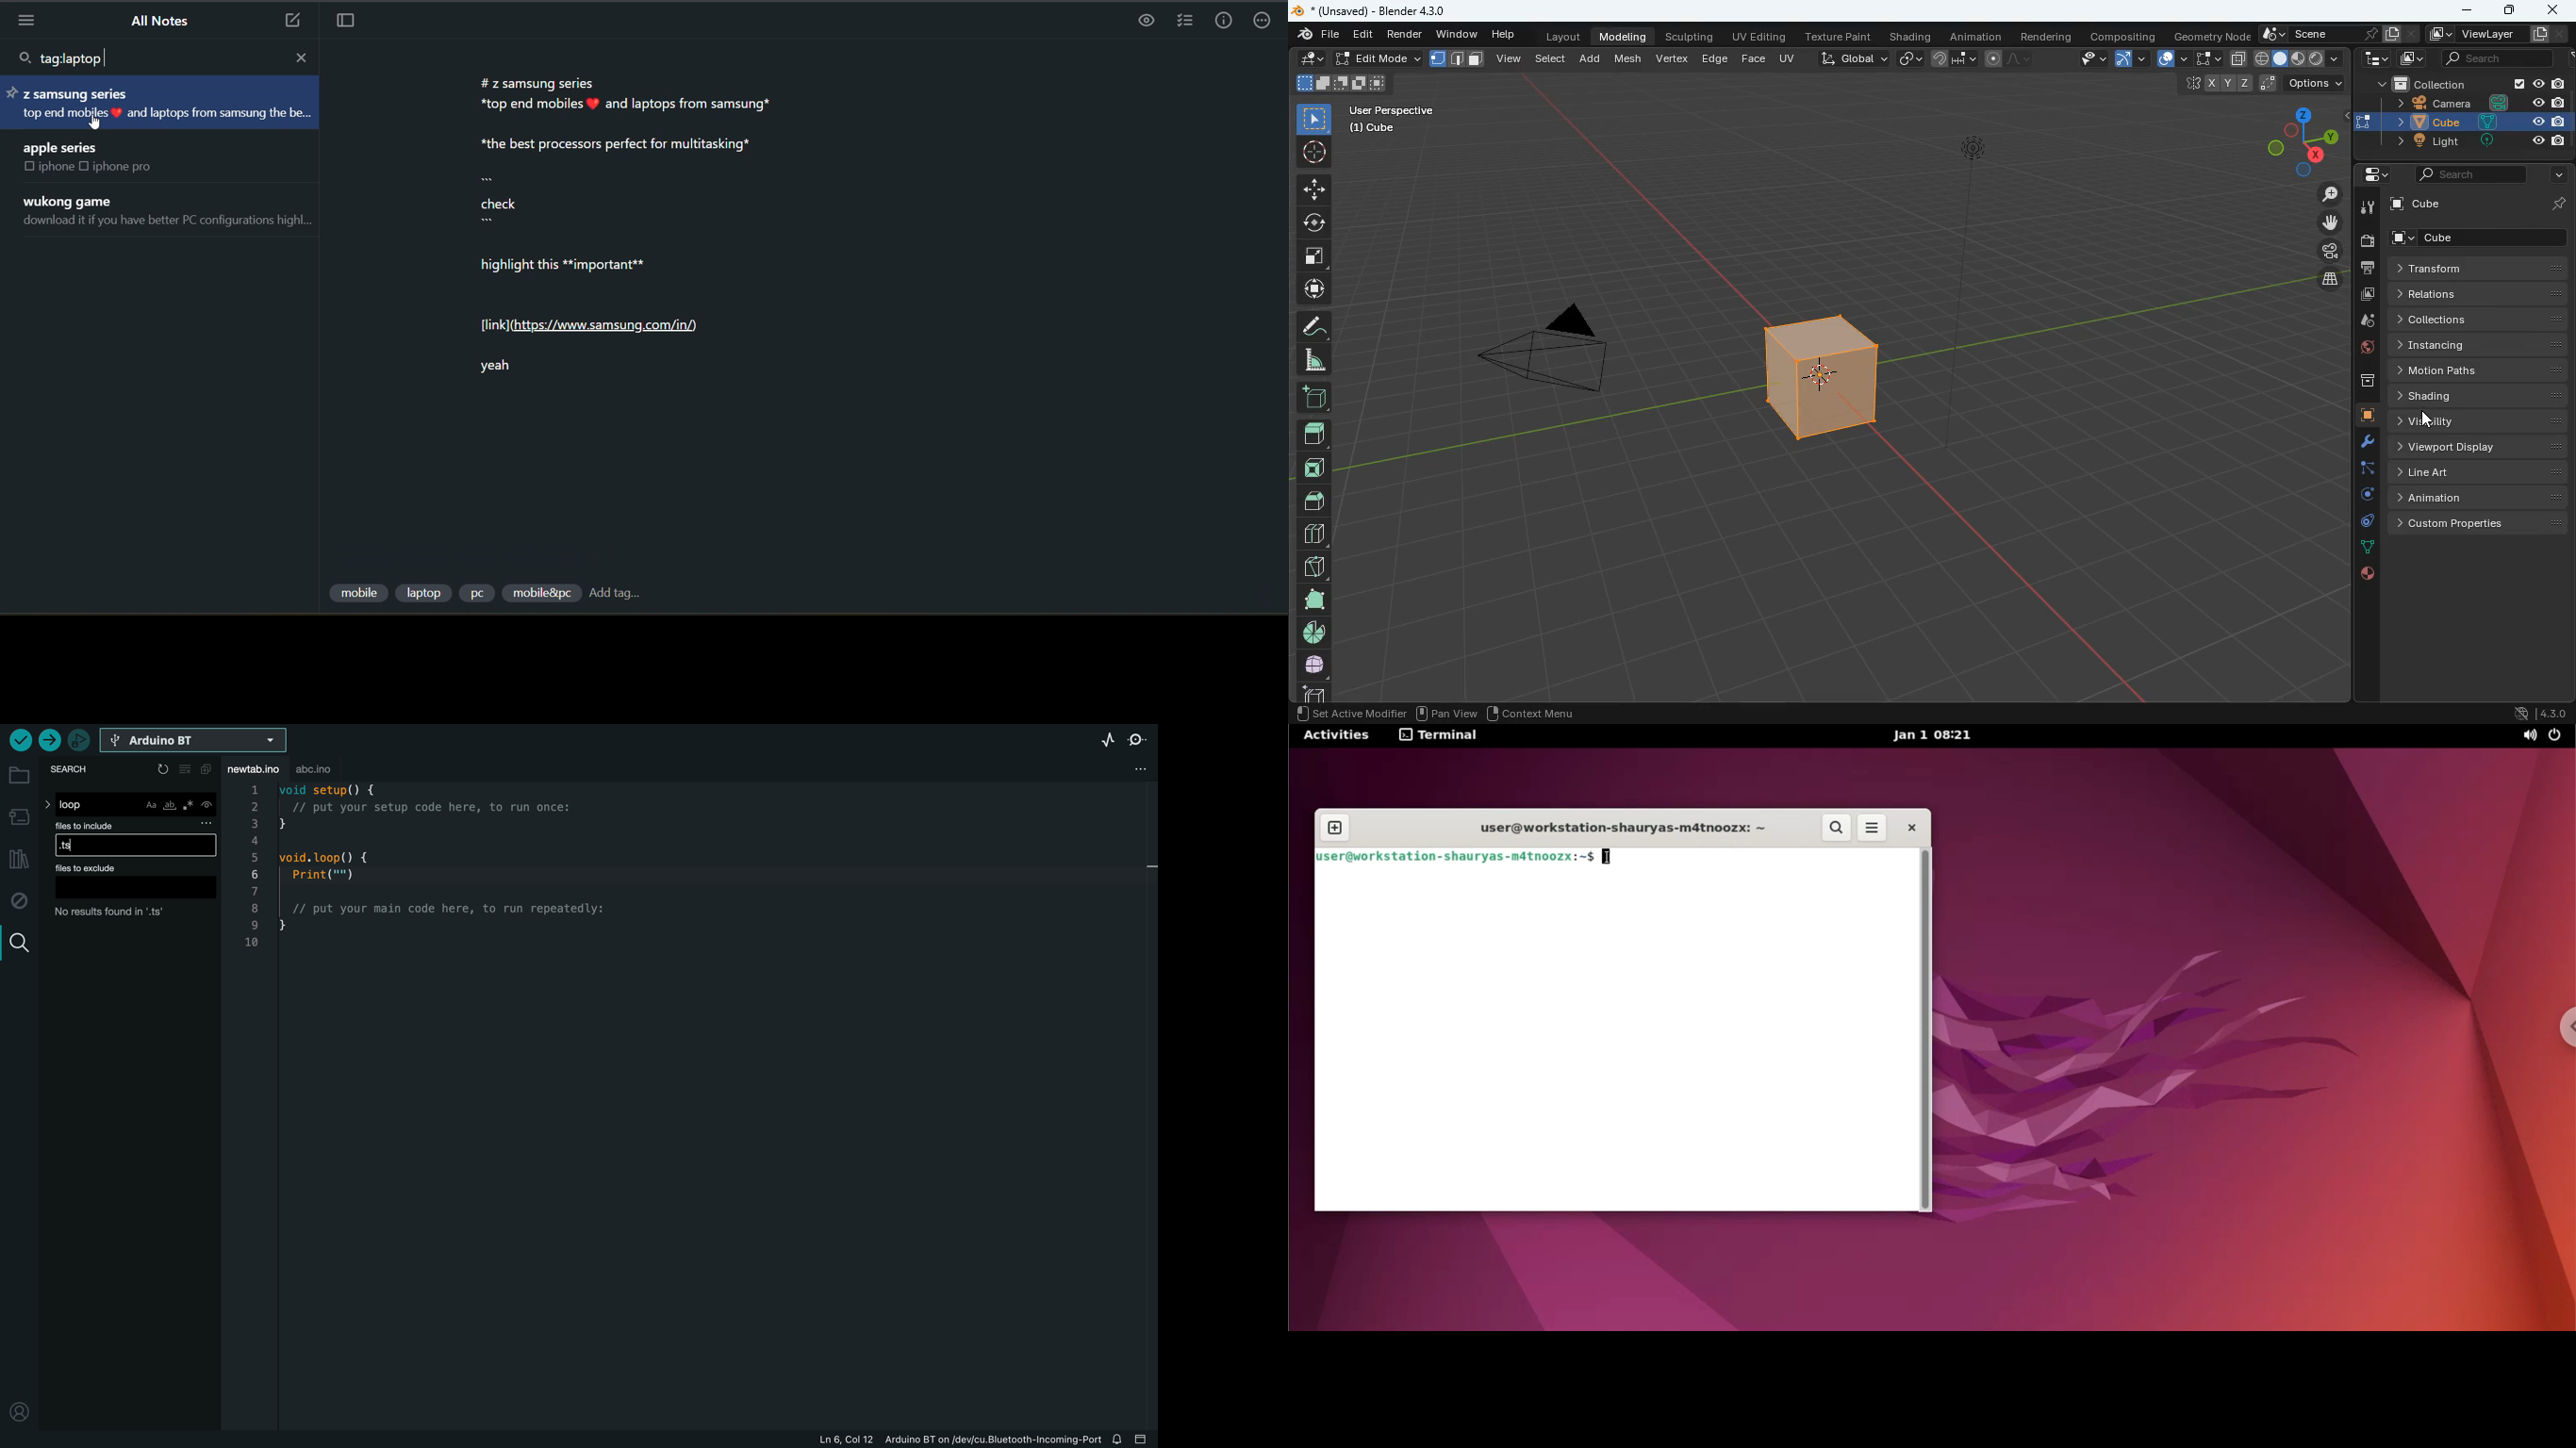 Image resolution: width=2576 pixels, height=1456 pixels. What do you see at coordinates (1623, 829) in the screenshot?
I see `user@workstation-shauryas-m4tnoozx: ~` at bounding box center [1623, 829].